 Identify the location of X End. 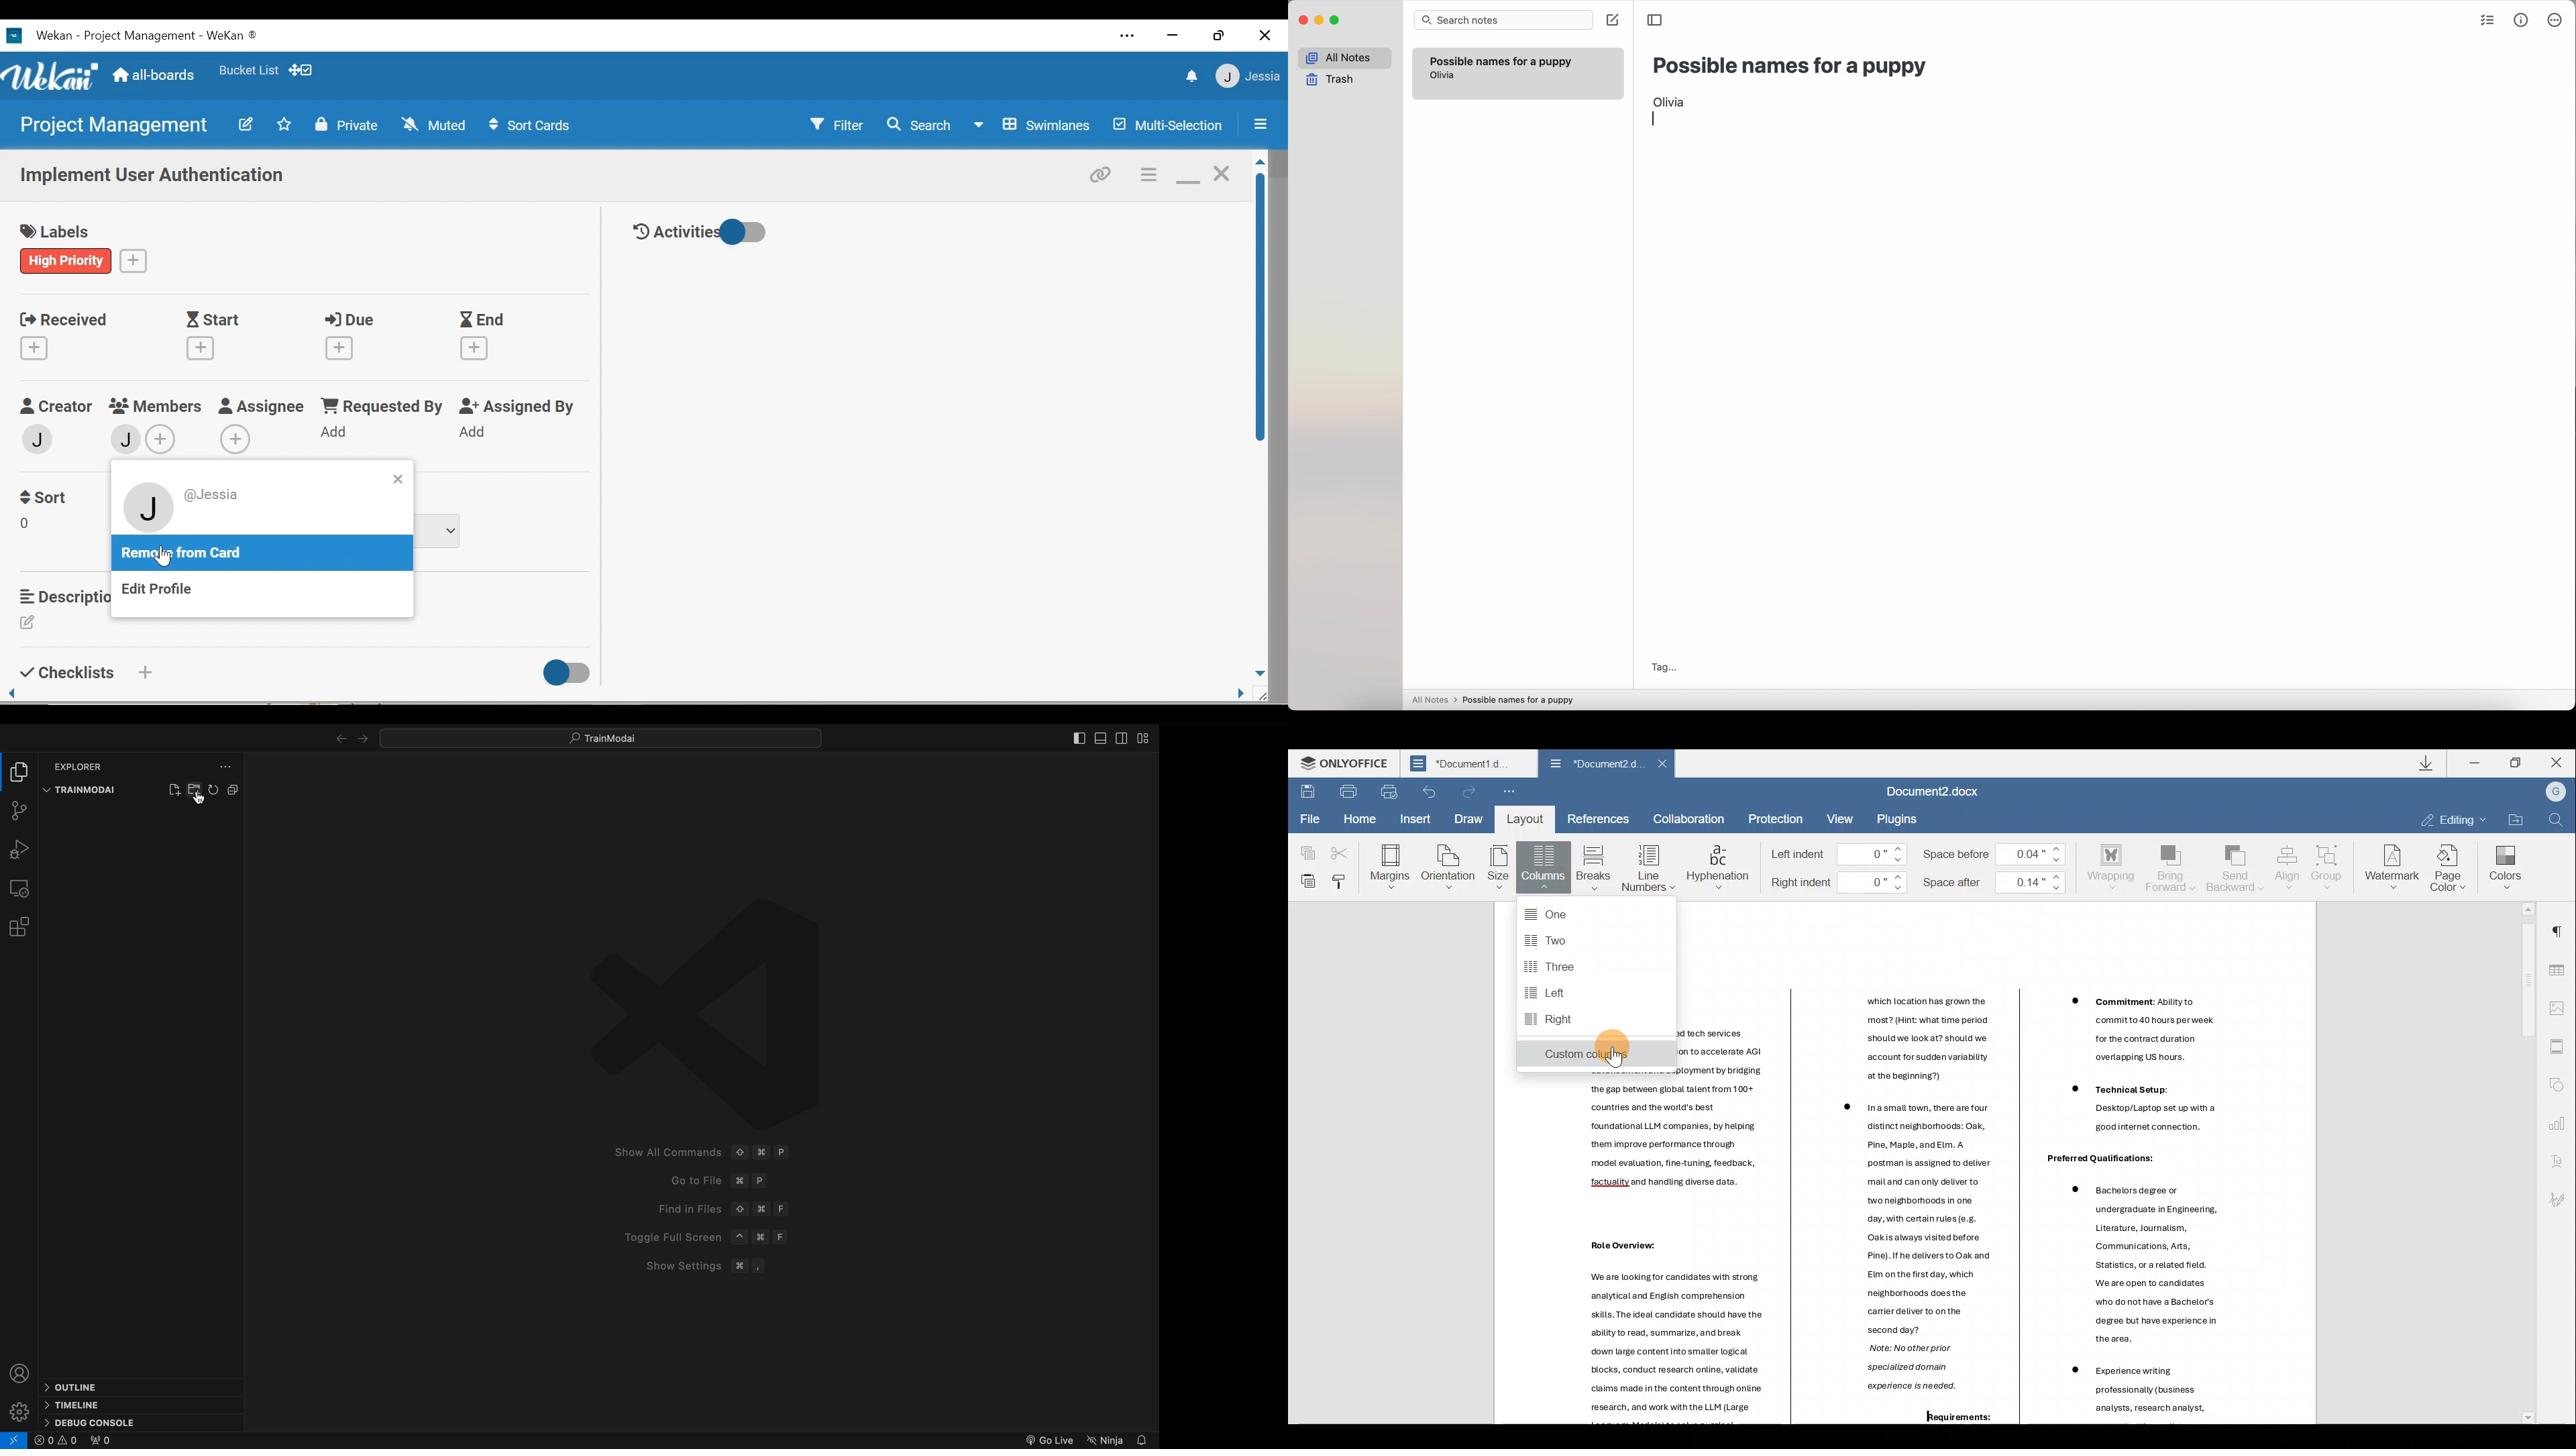
(483, 336).